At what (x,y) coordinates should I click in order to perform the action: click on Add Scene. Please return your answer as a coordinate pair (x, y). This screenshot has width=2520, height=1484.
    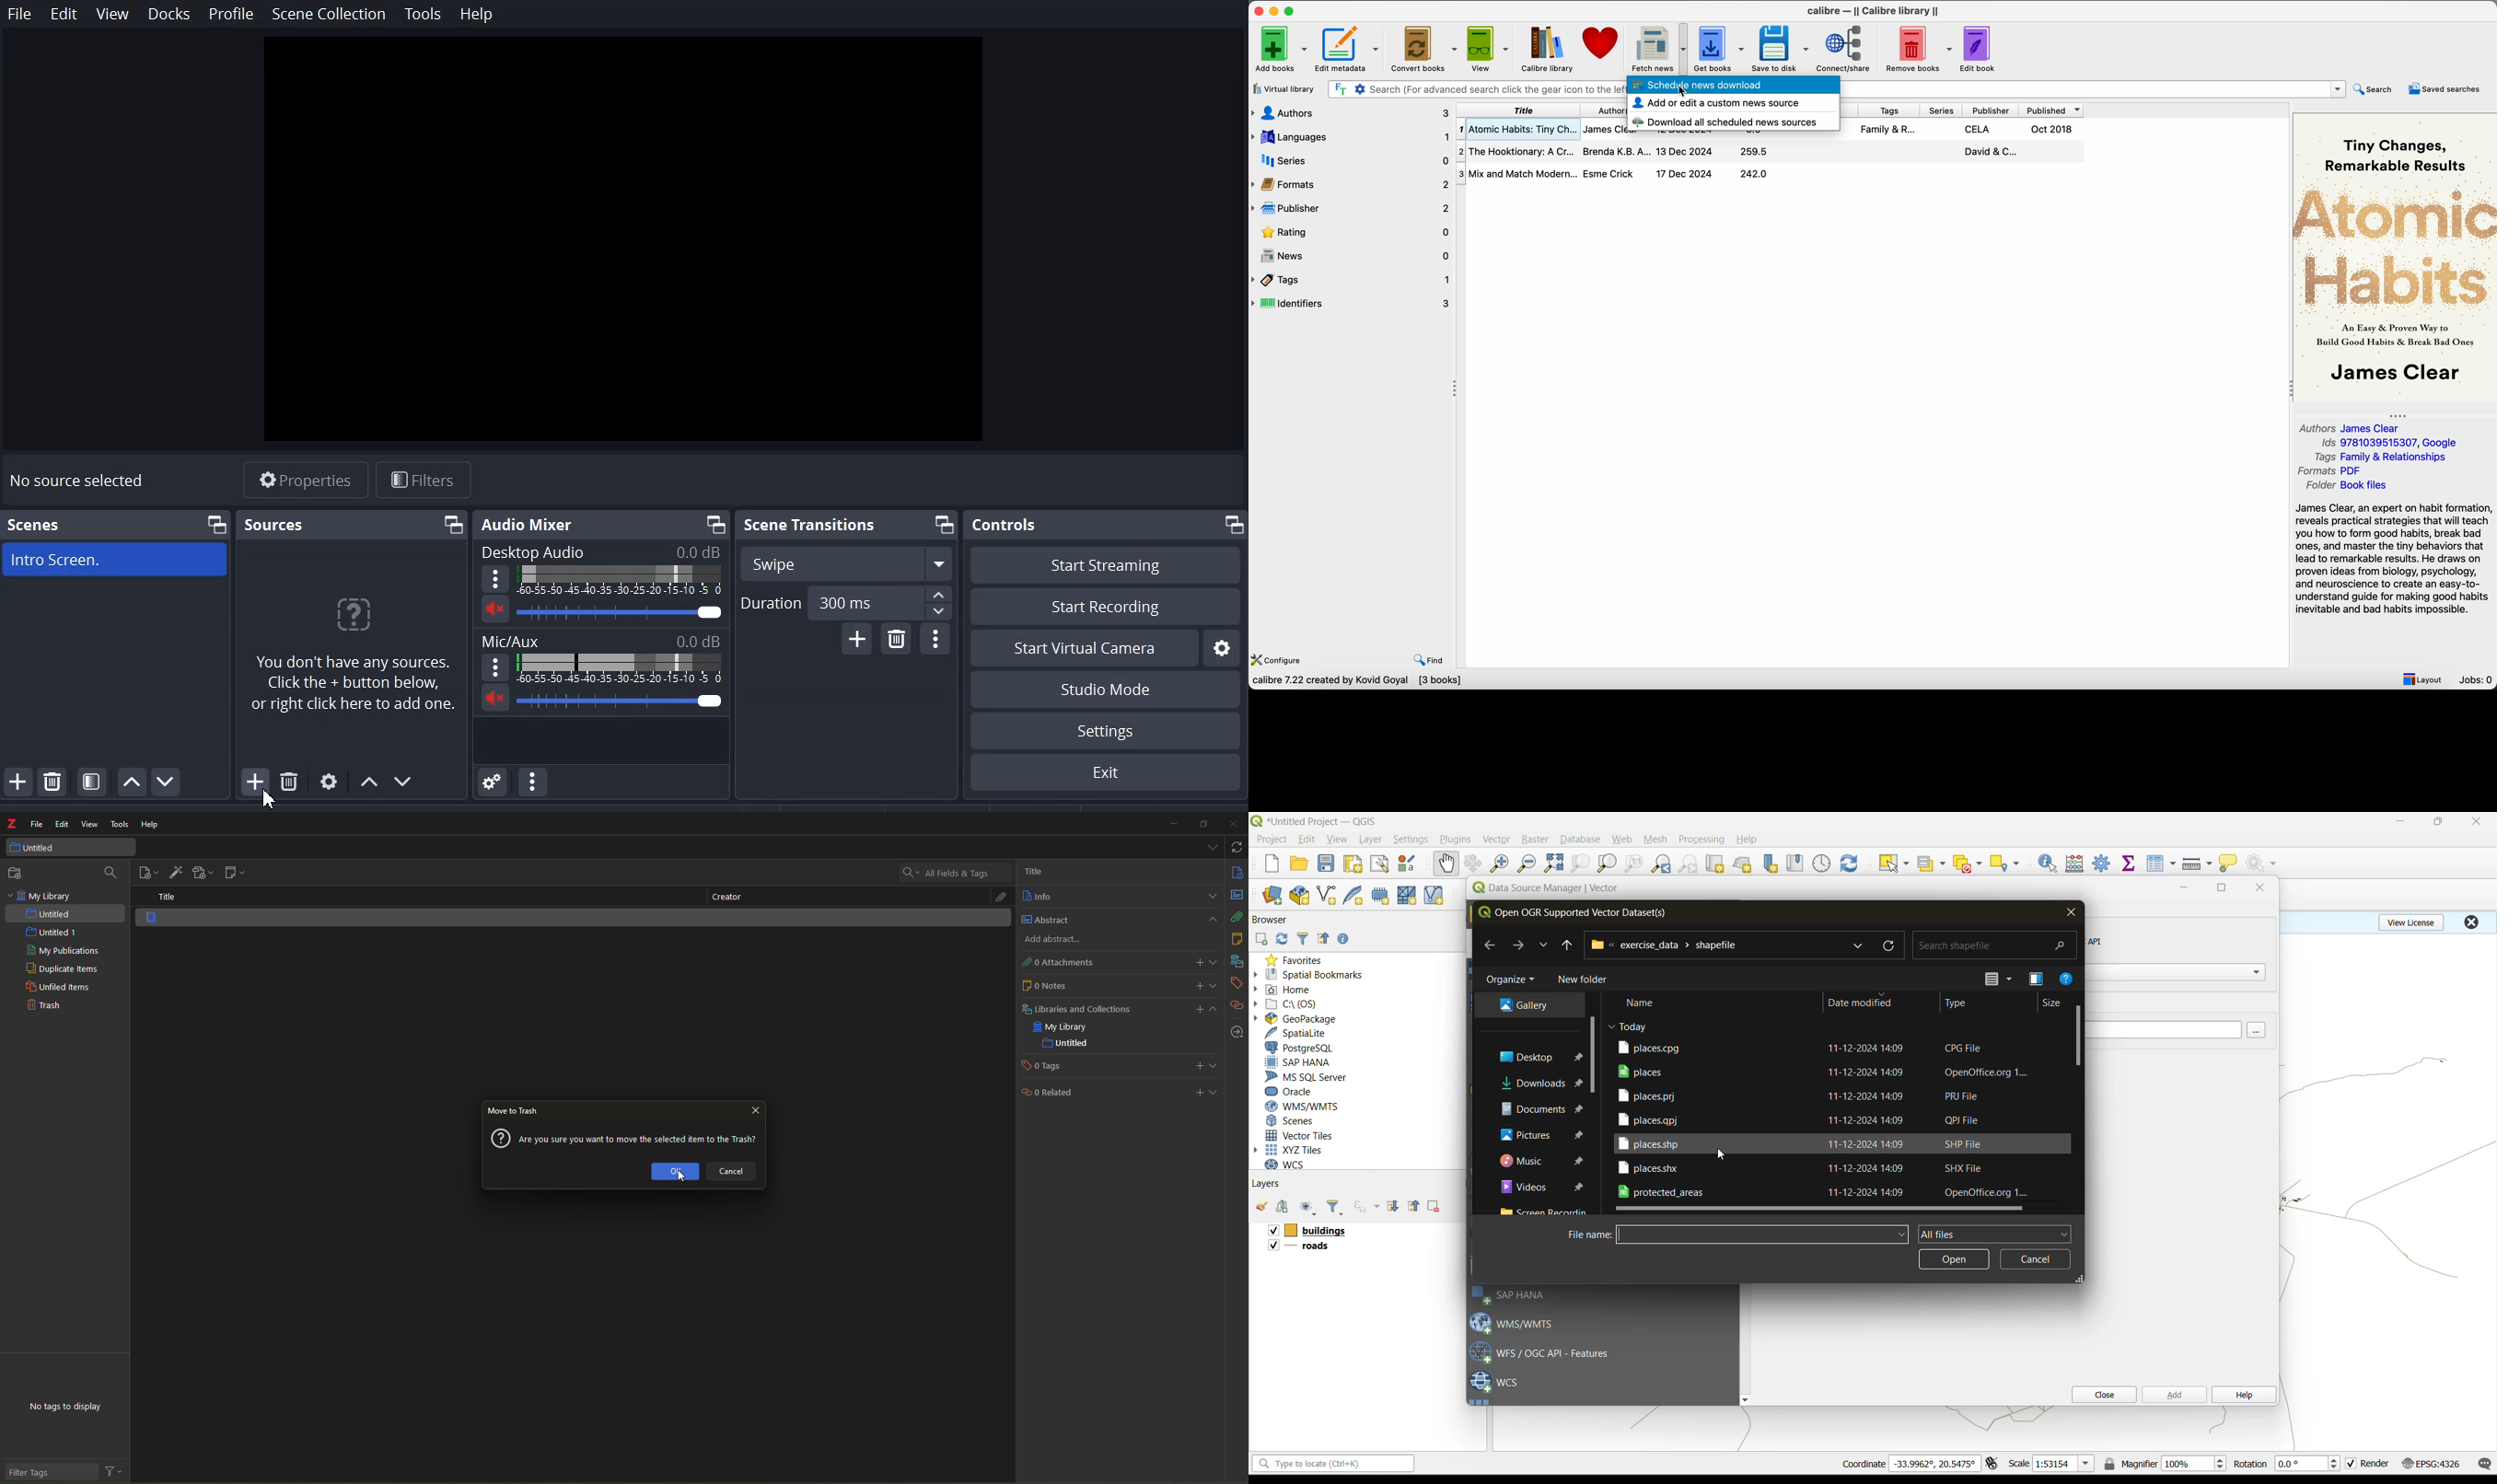
    Looking at the image, I should click on (17, 781).